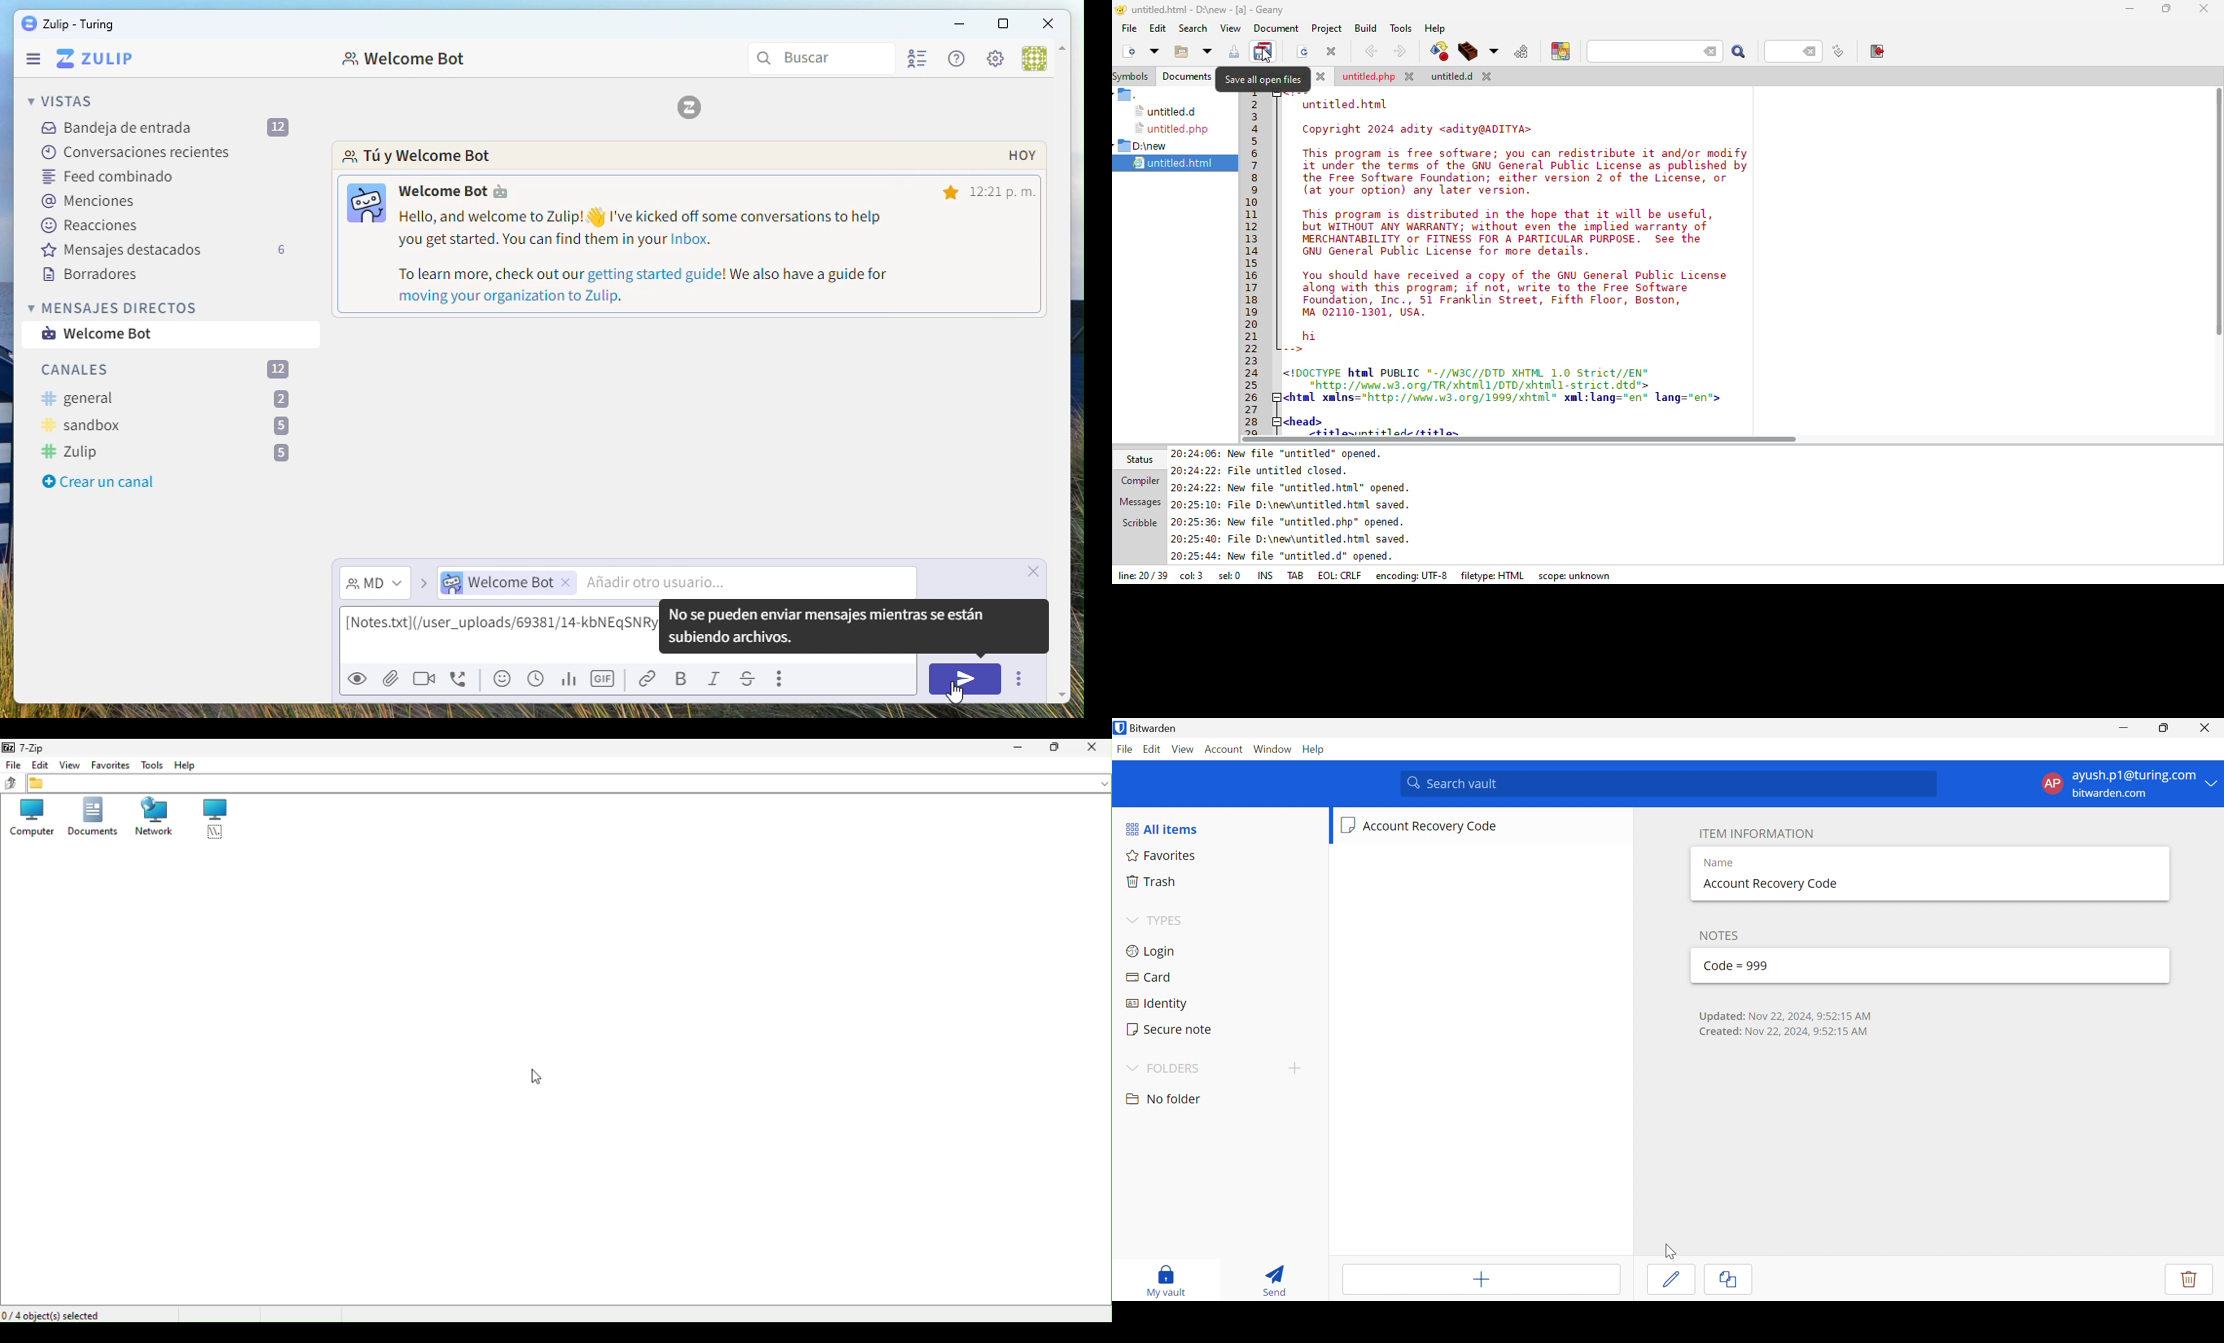 The width and height of the screenshot is (2240, 1344). Describe the element at coordinates (1411, 576) in the screenshot. I see `encoding` at that location.